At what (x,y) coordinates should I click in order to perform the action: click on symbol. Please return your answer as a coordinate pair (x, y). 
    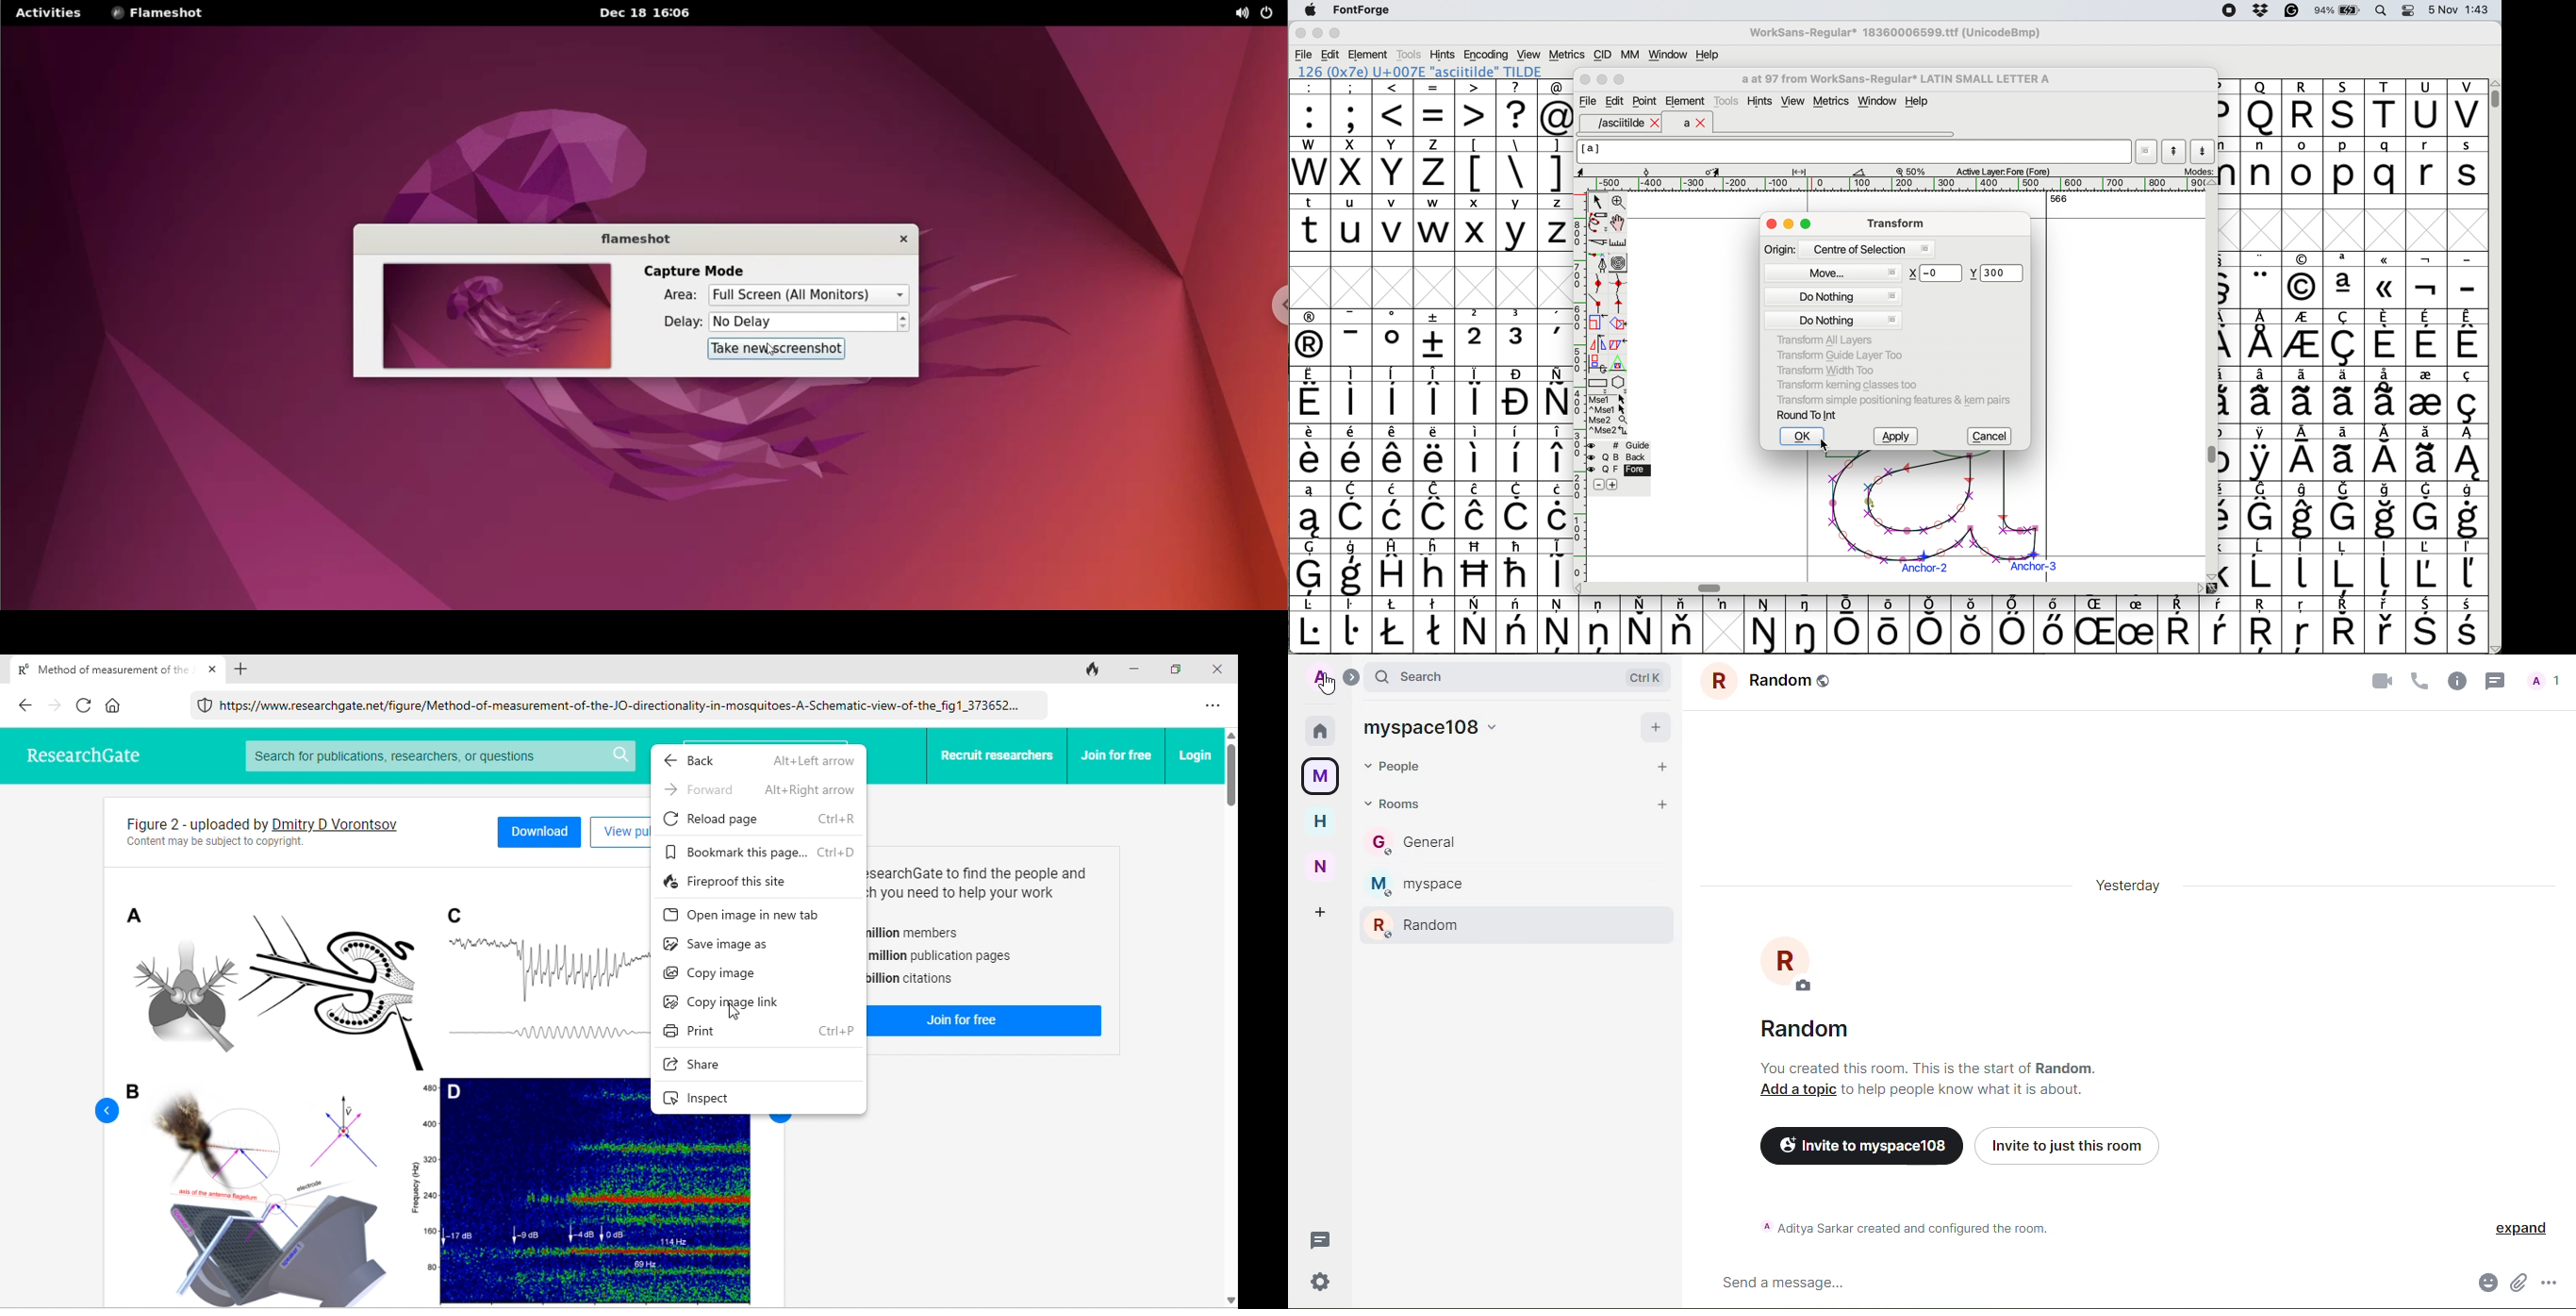
    Looking at the image, I should click on (1309, 510).